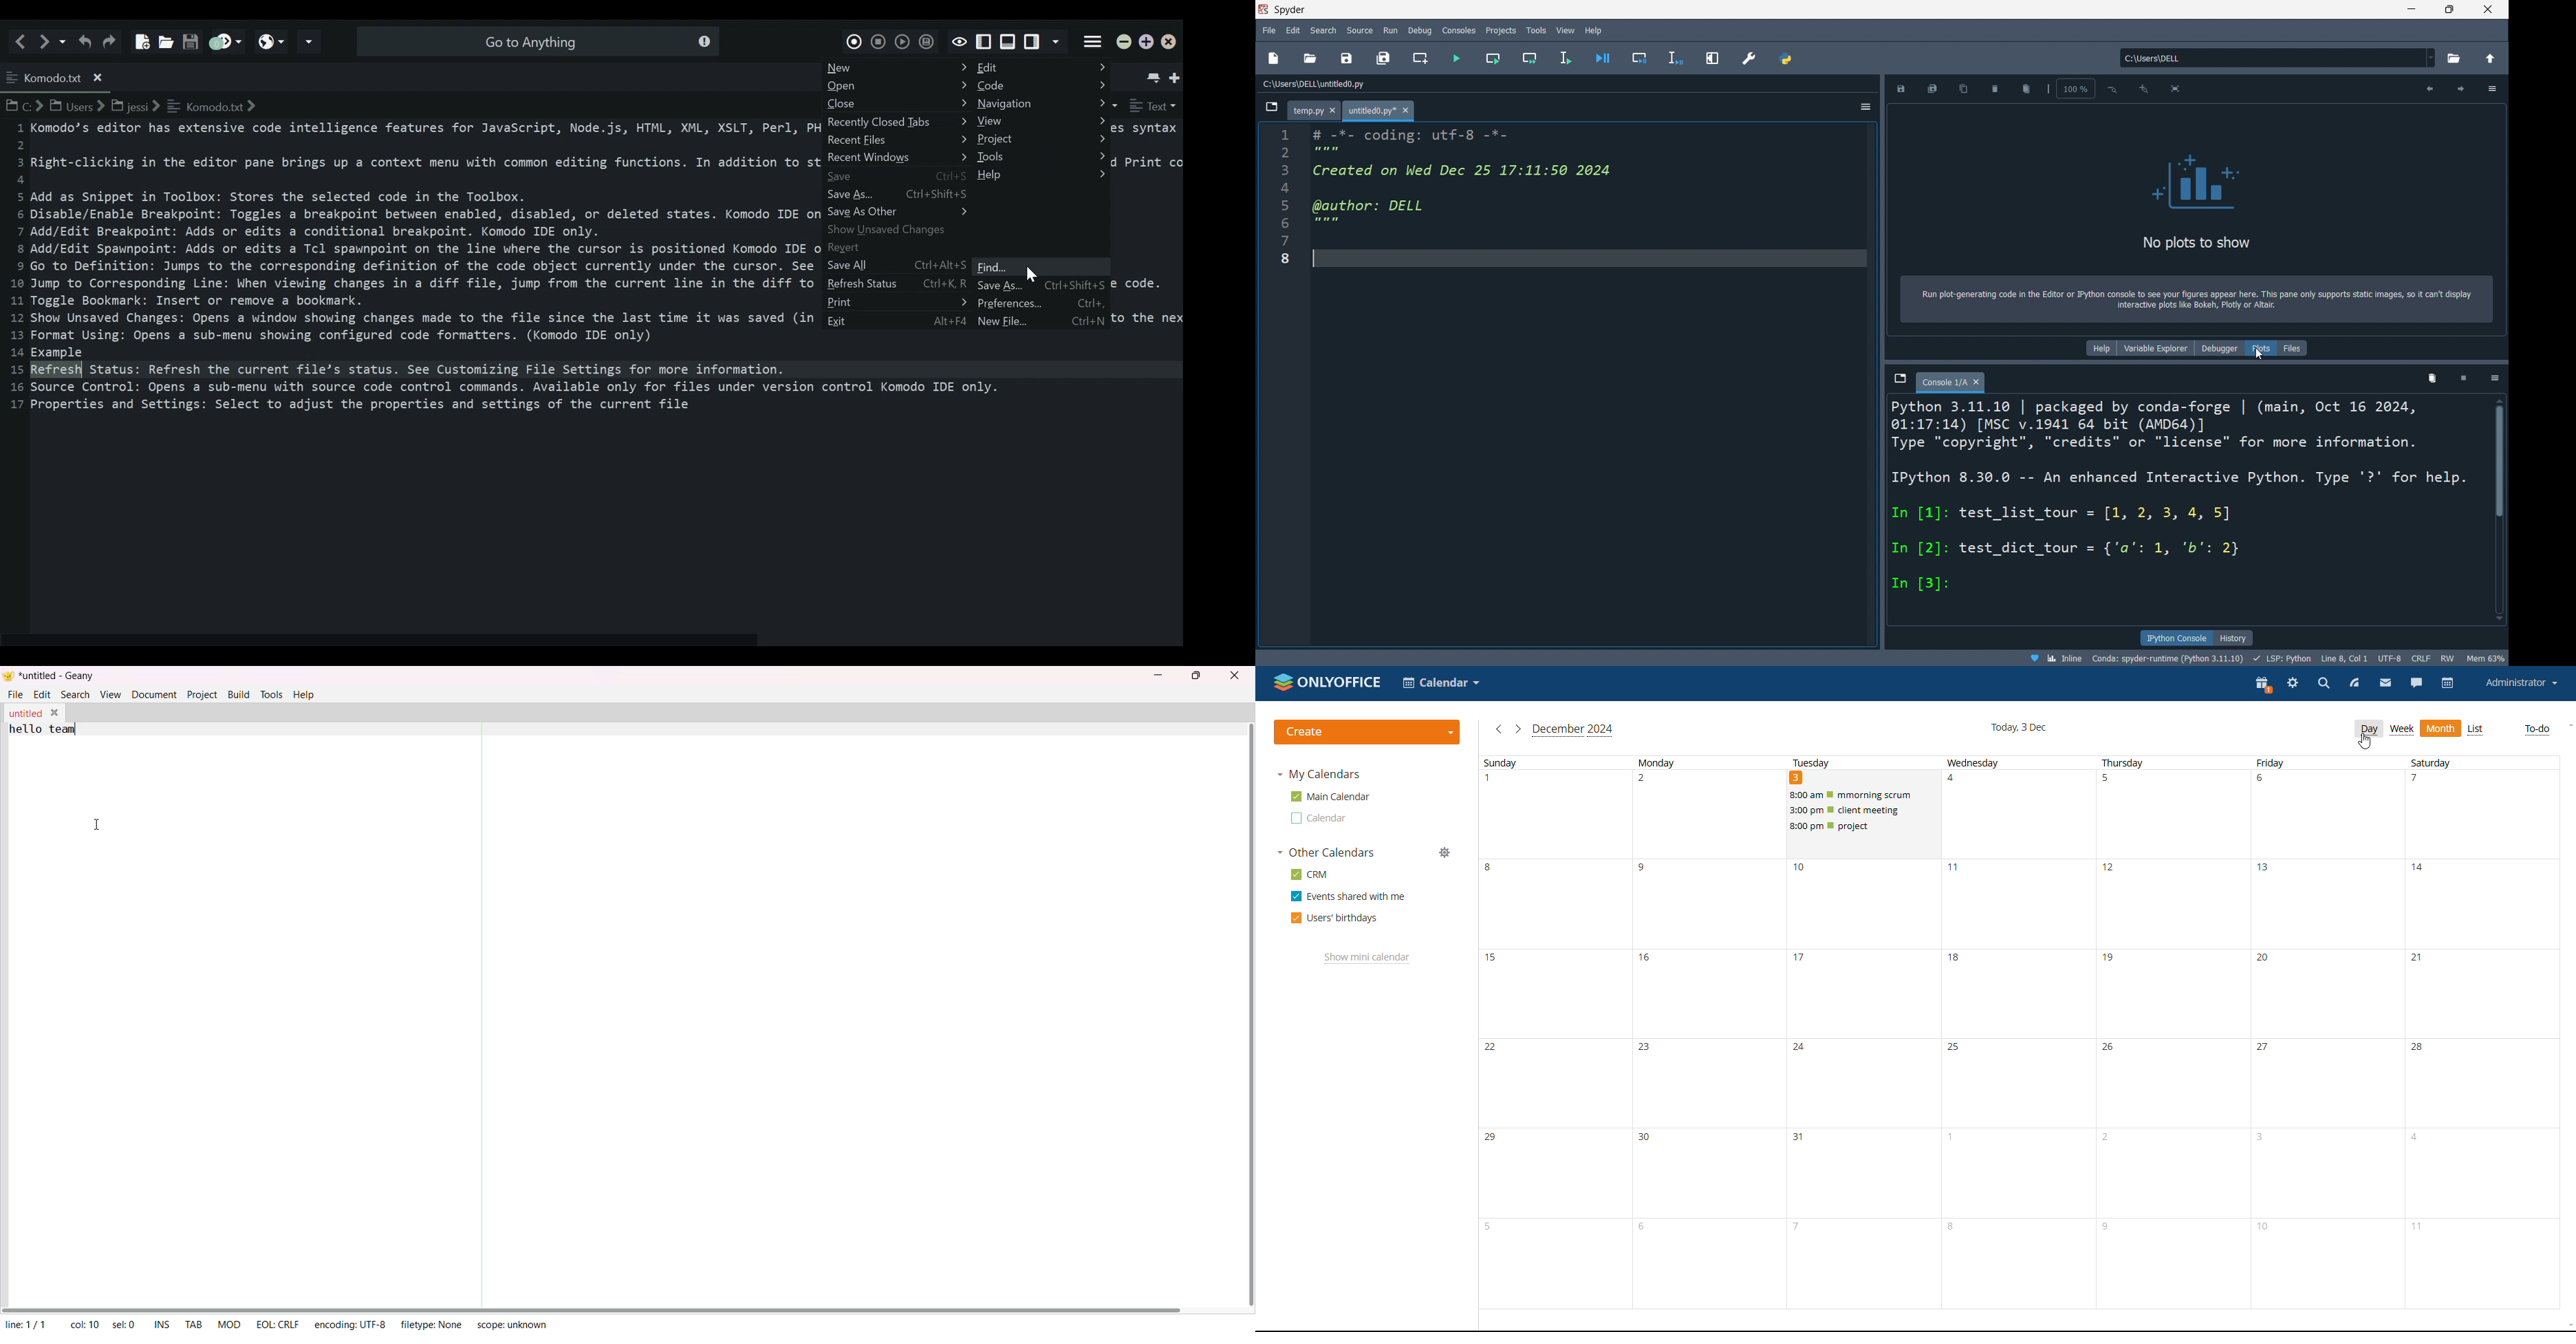  What do you see at coordinates (898, 303) in the screenshot?
I see `Print` at bounding box center [898, 303].